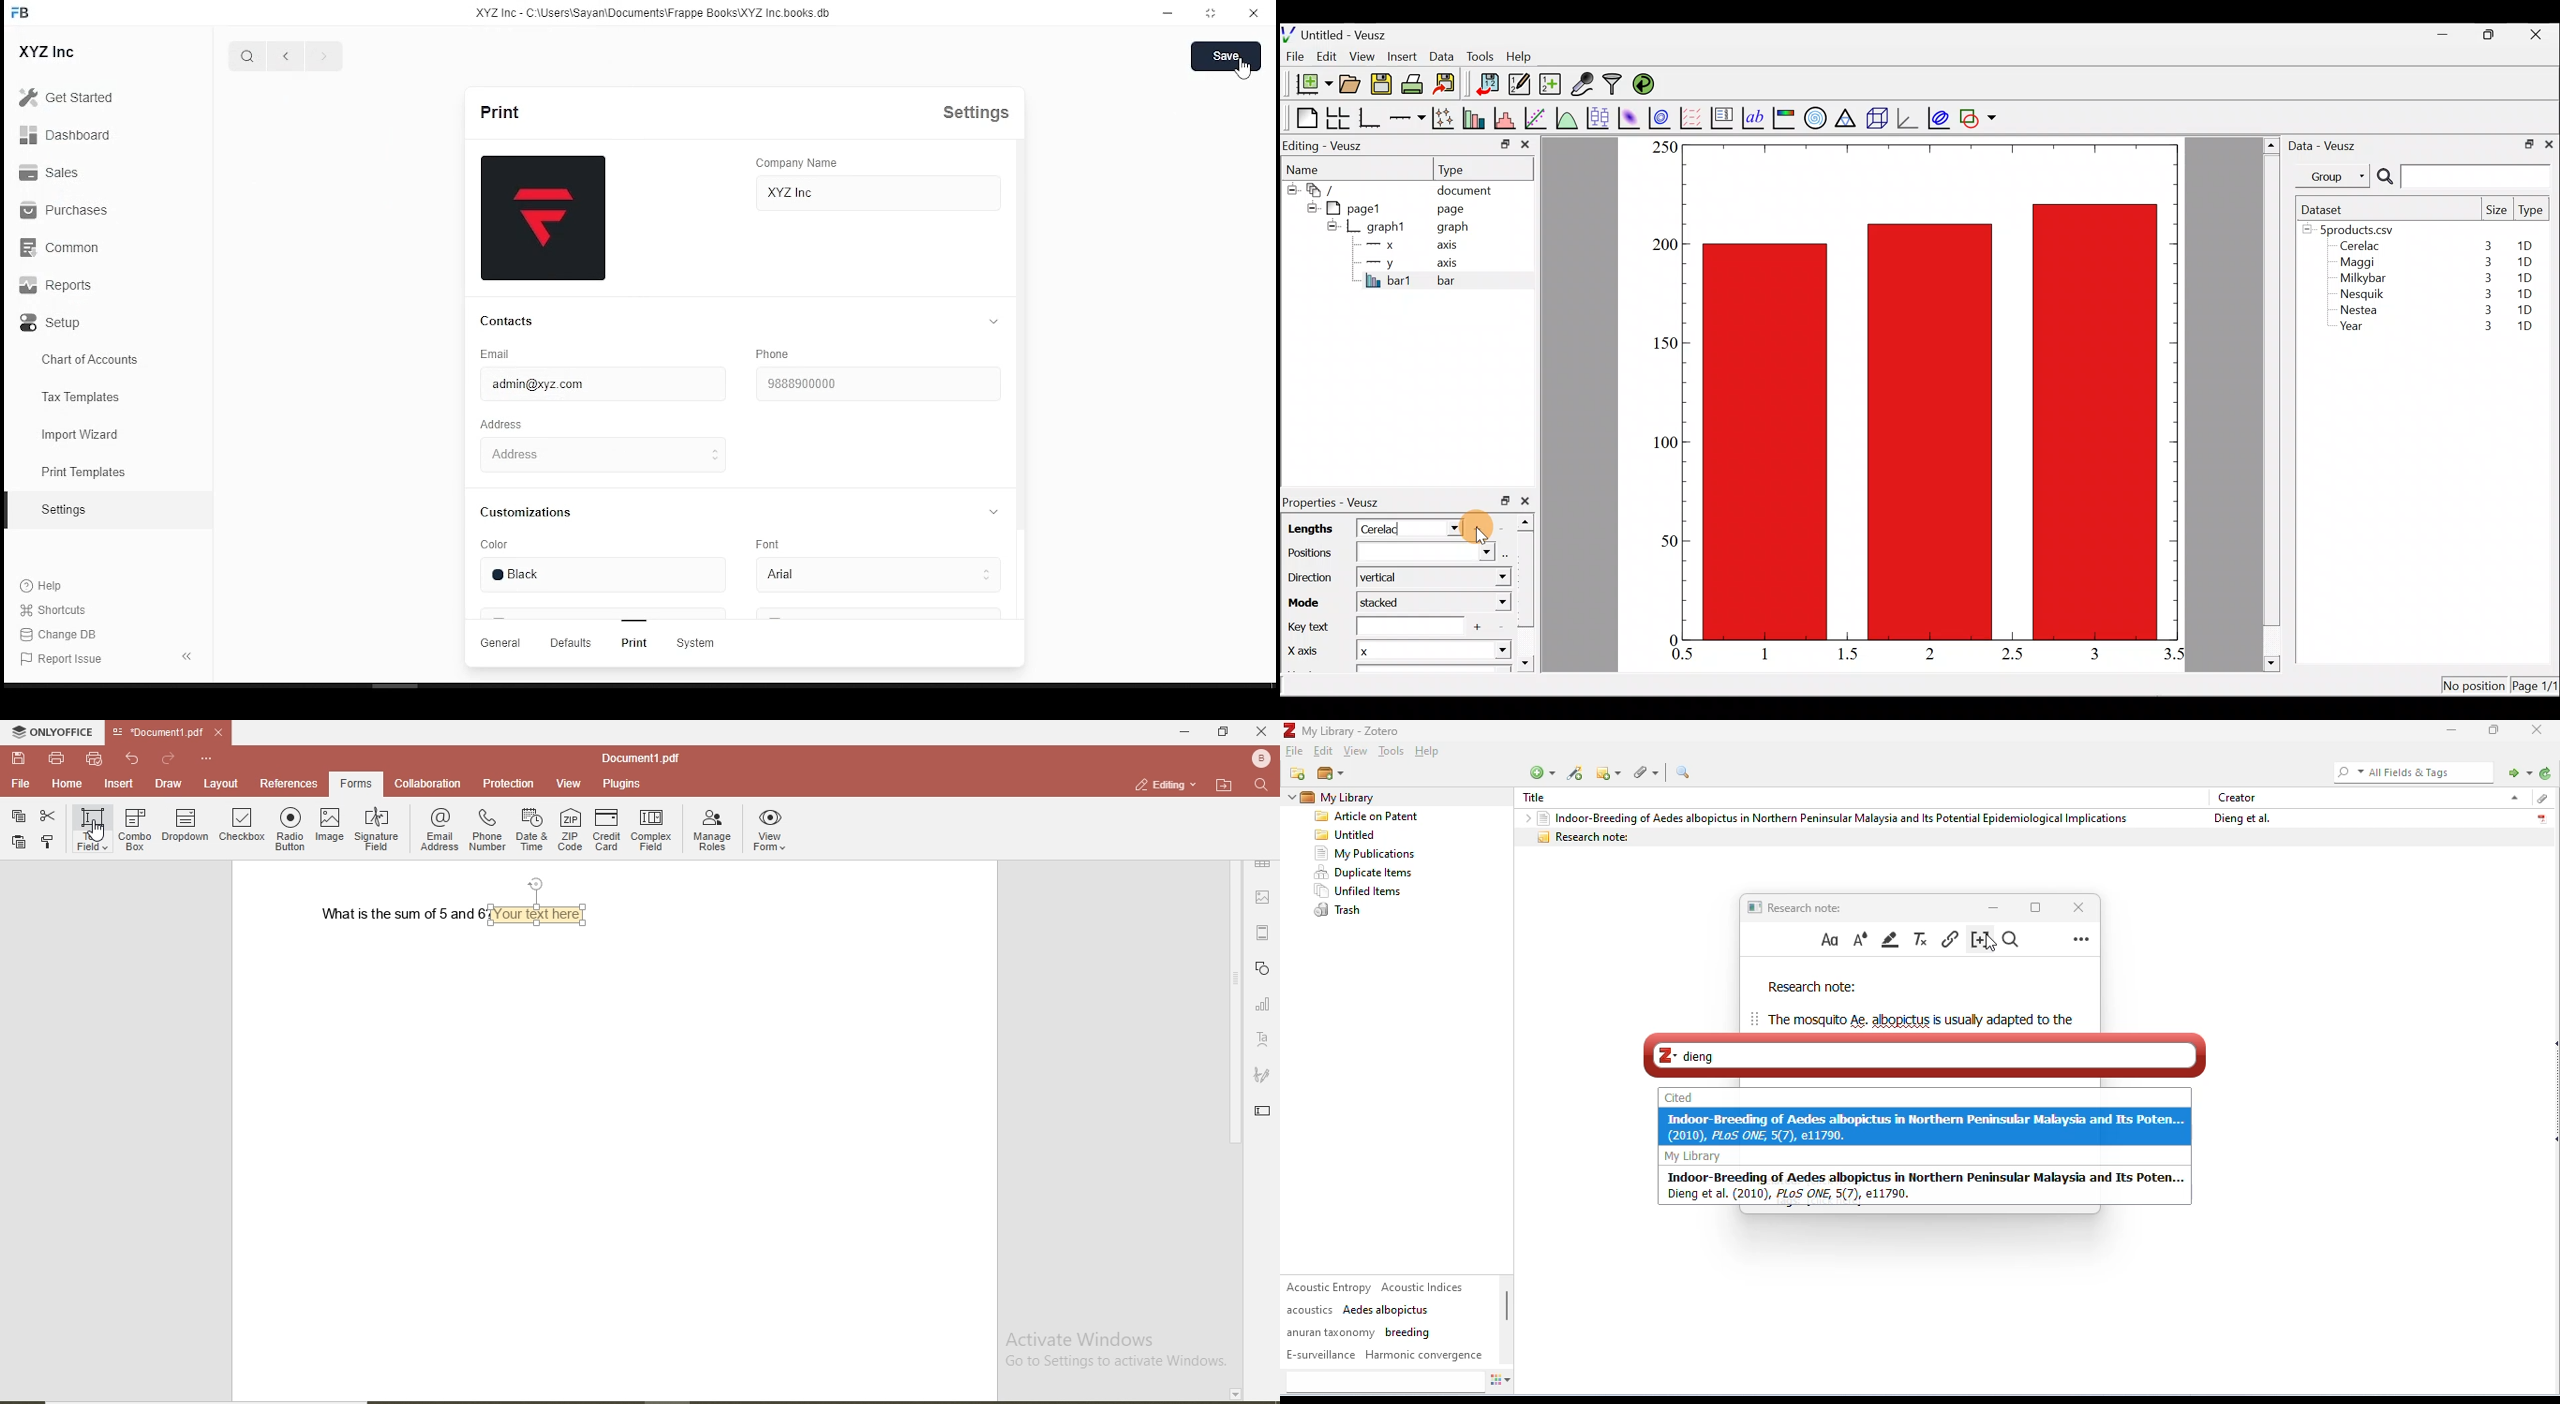 The width and height of the screenshot is (2576, 1428). I want to click on chart of accountes, so click(95, 360).